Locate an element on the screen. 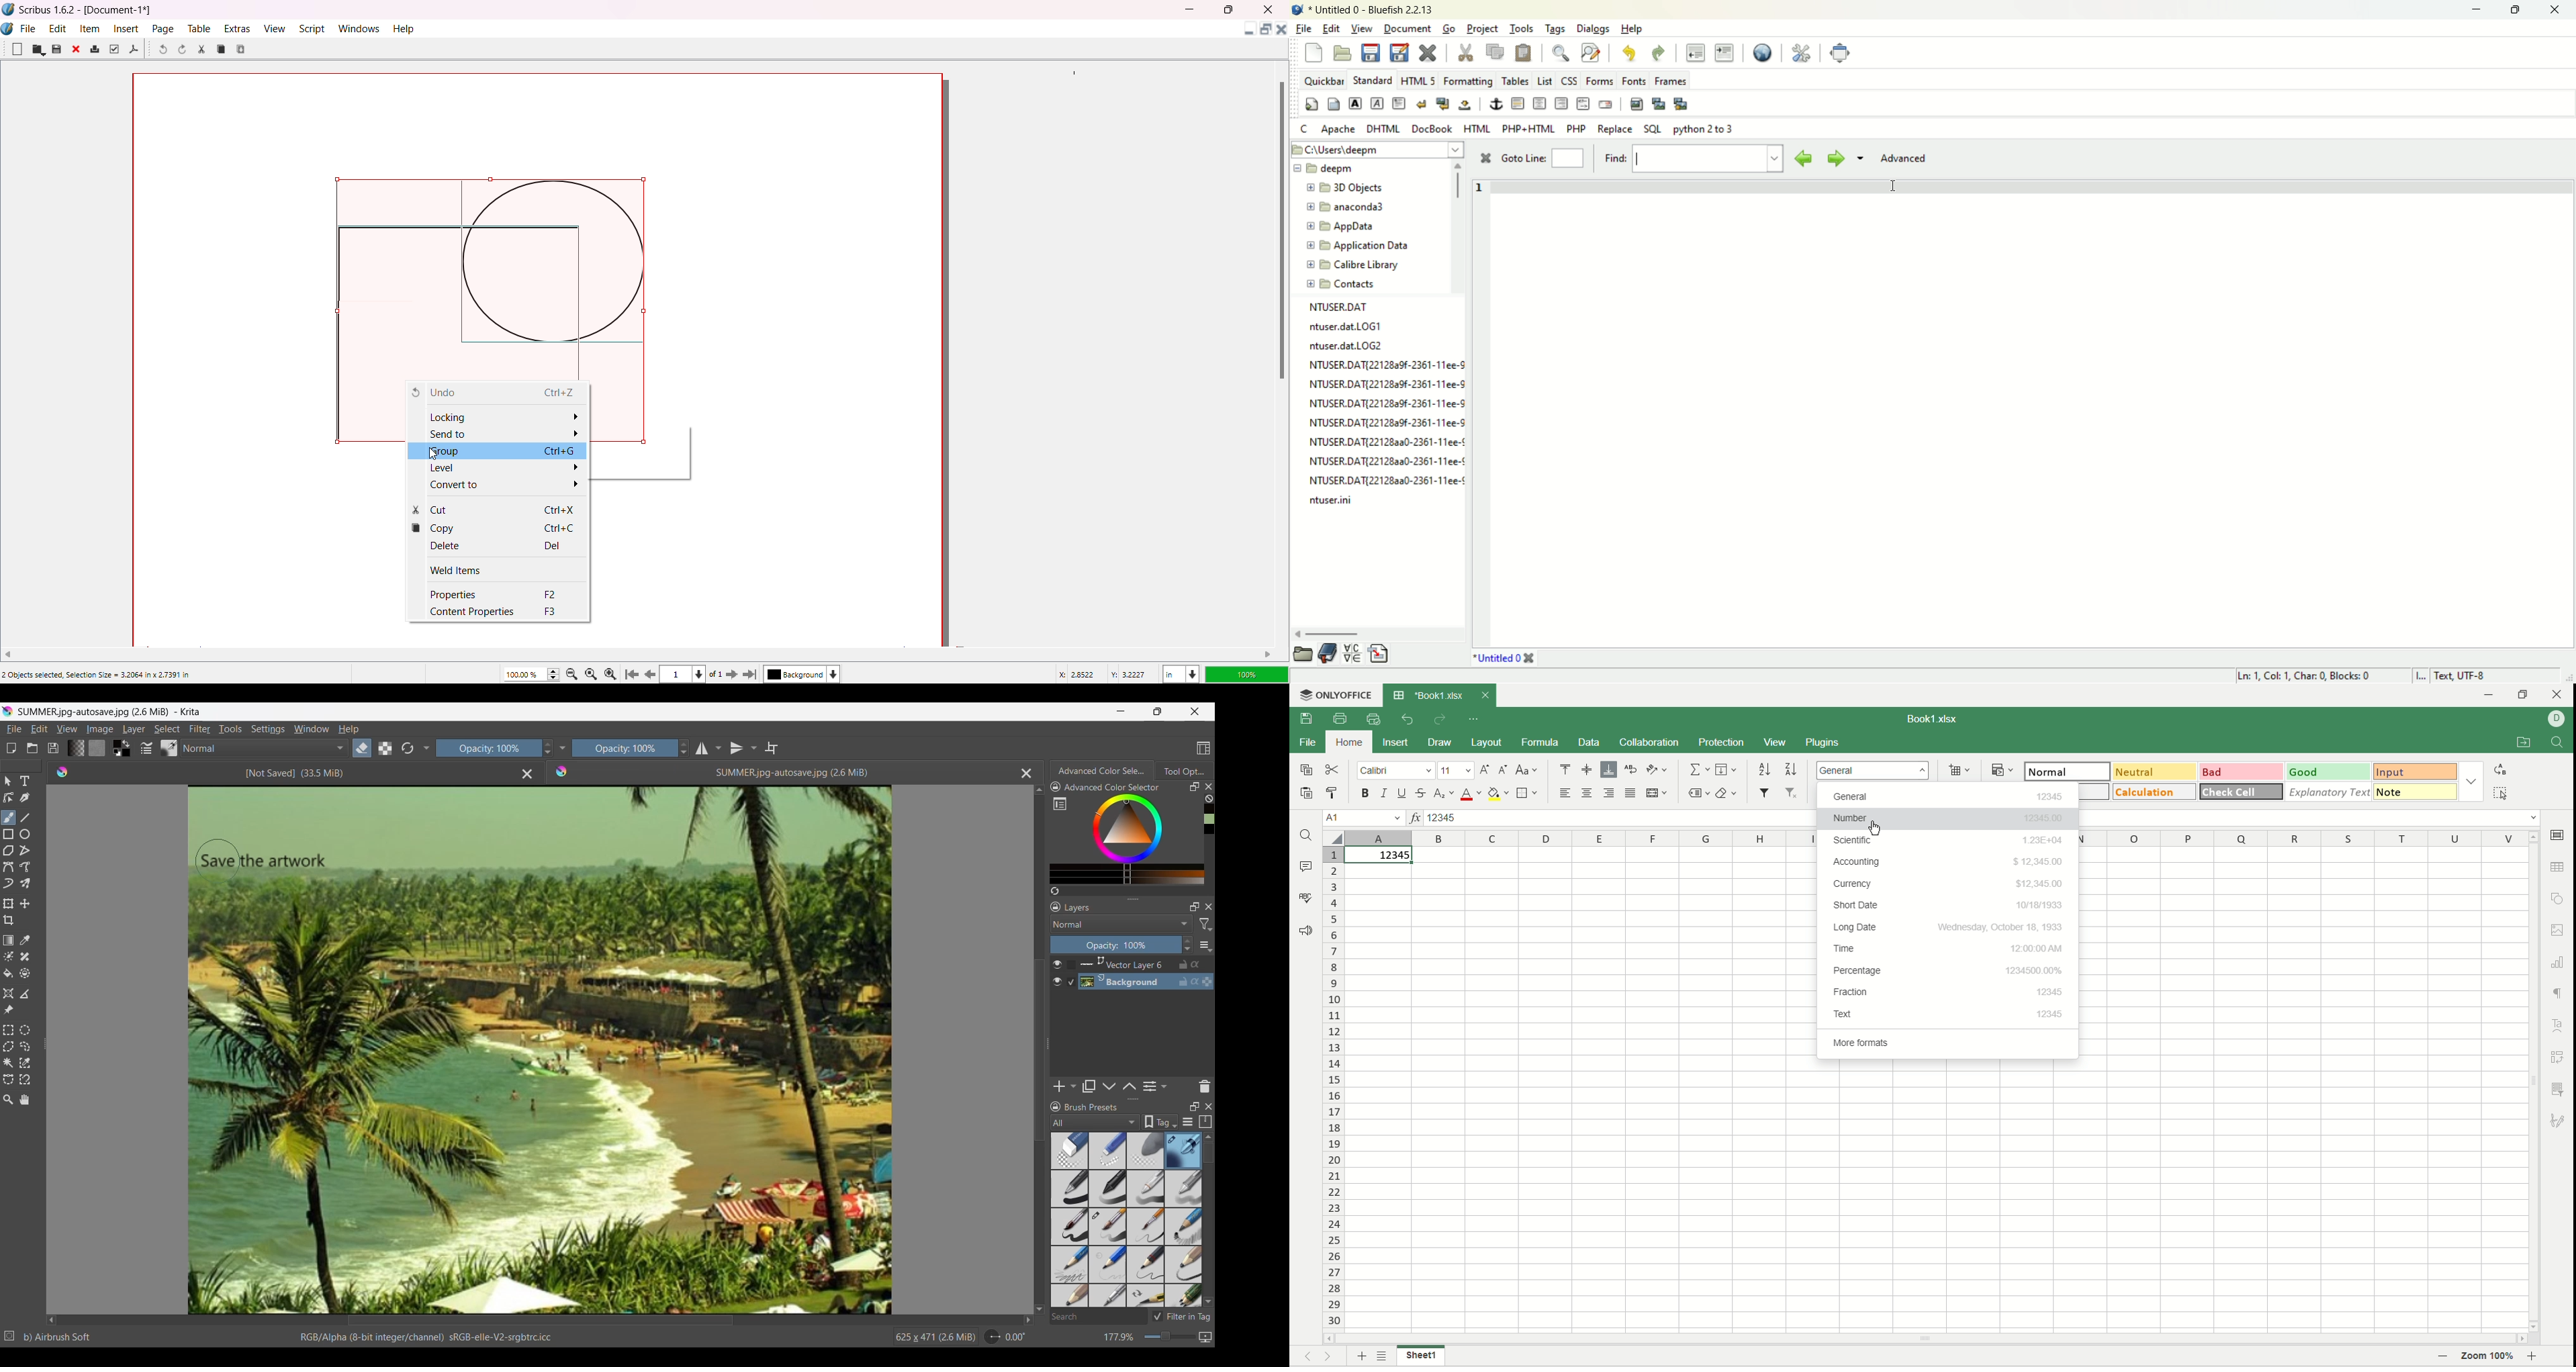  Quick slide to top is located at coordinates (1040, 790).